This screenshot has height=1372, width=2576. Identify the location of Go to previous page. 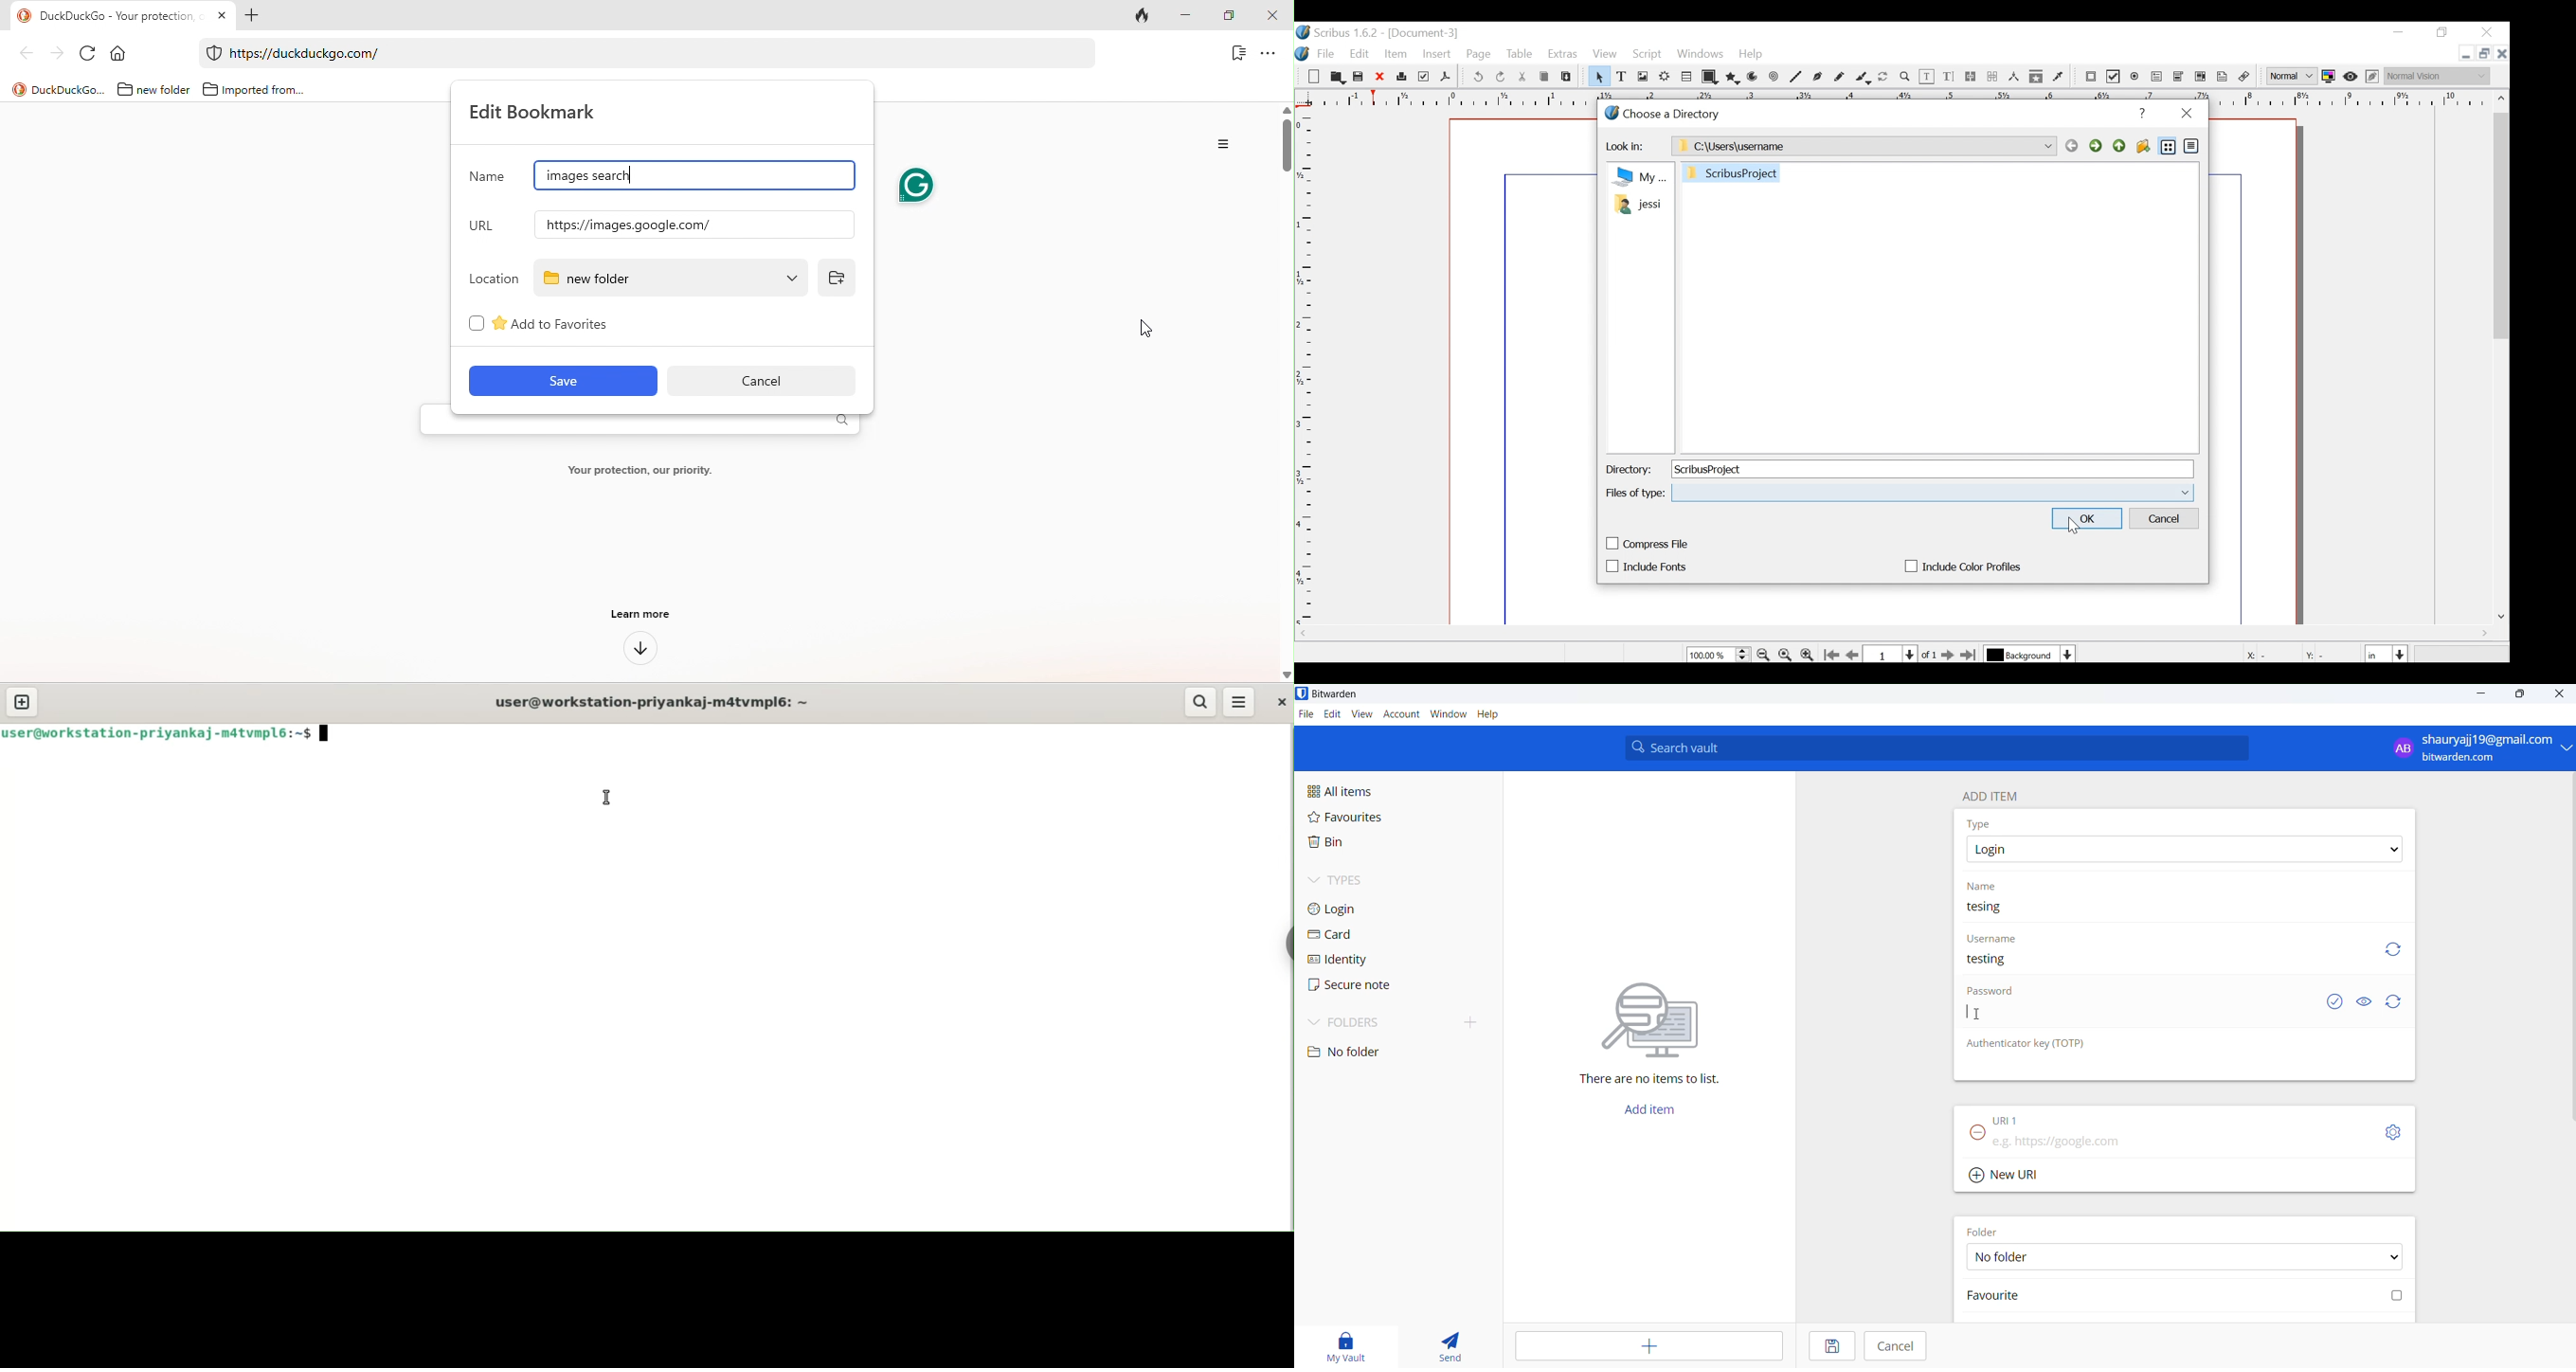
(1854, 655).